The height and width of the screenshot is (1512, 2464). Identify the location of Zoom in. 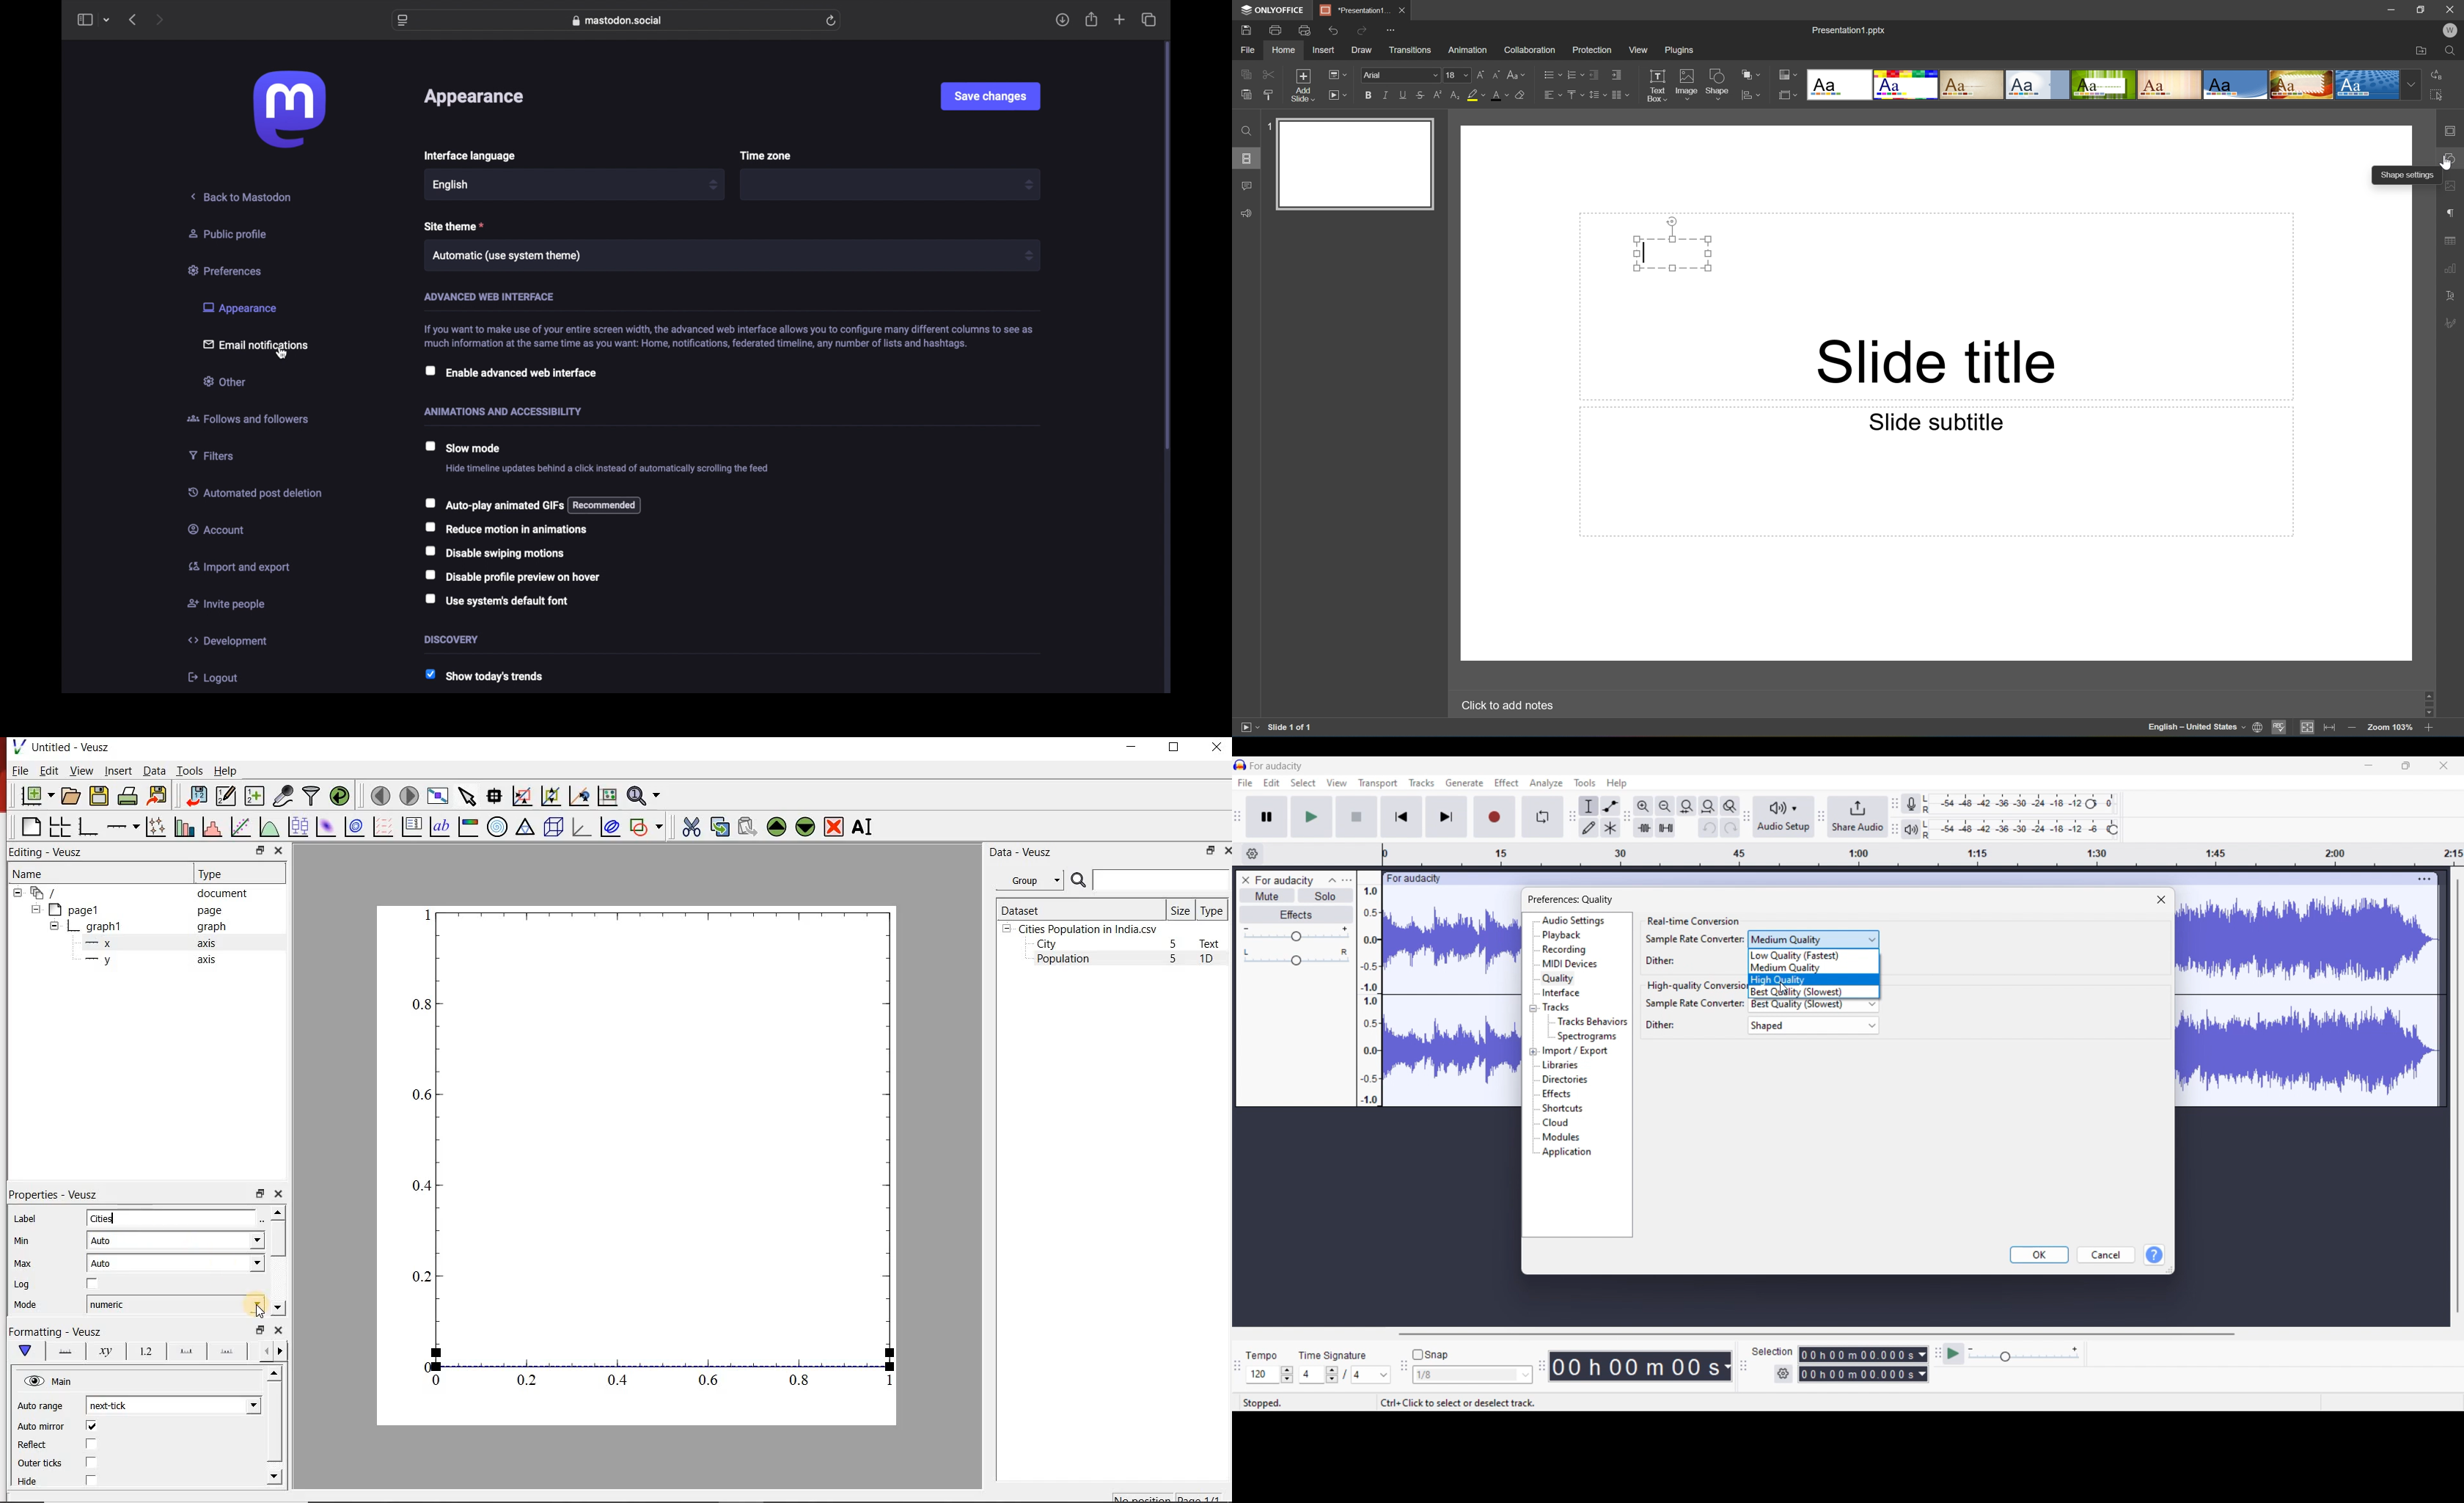
(1644, 807).